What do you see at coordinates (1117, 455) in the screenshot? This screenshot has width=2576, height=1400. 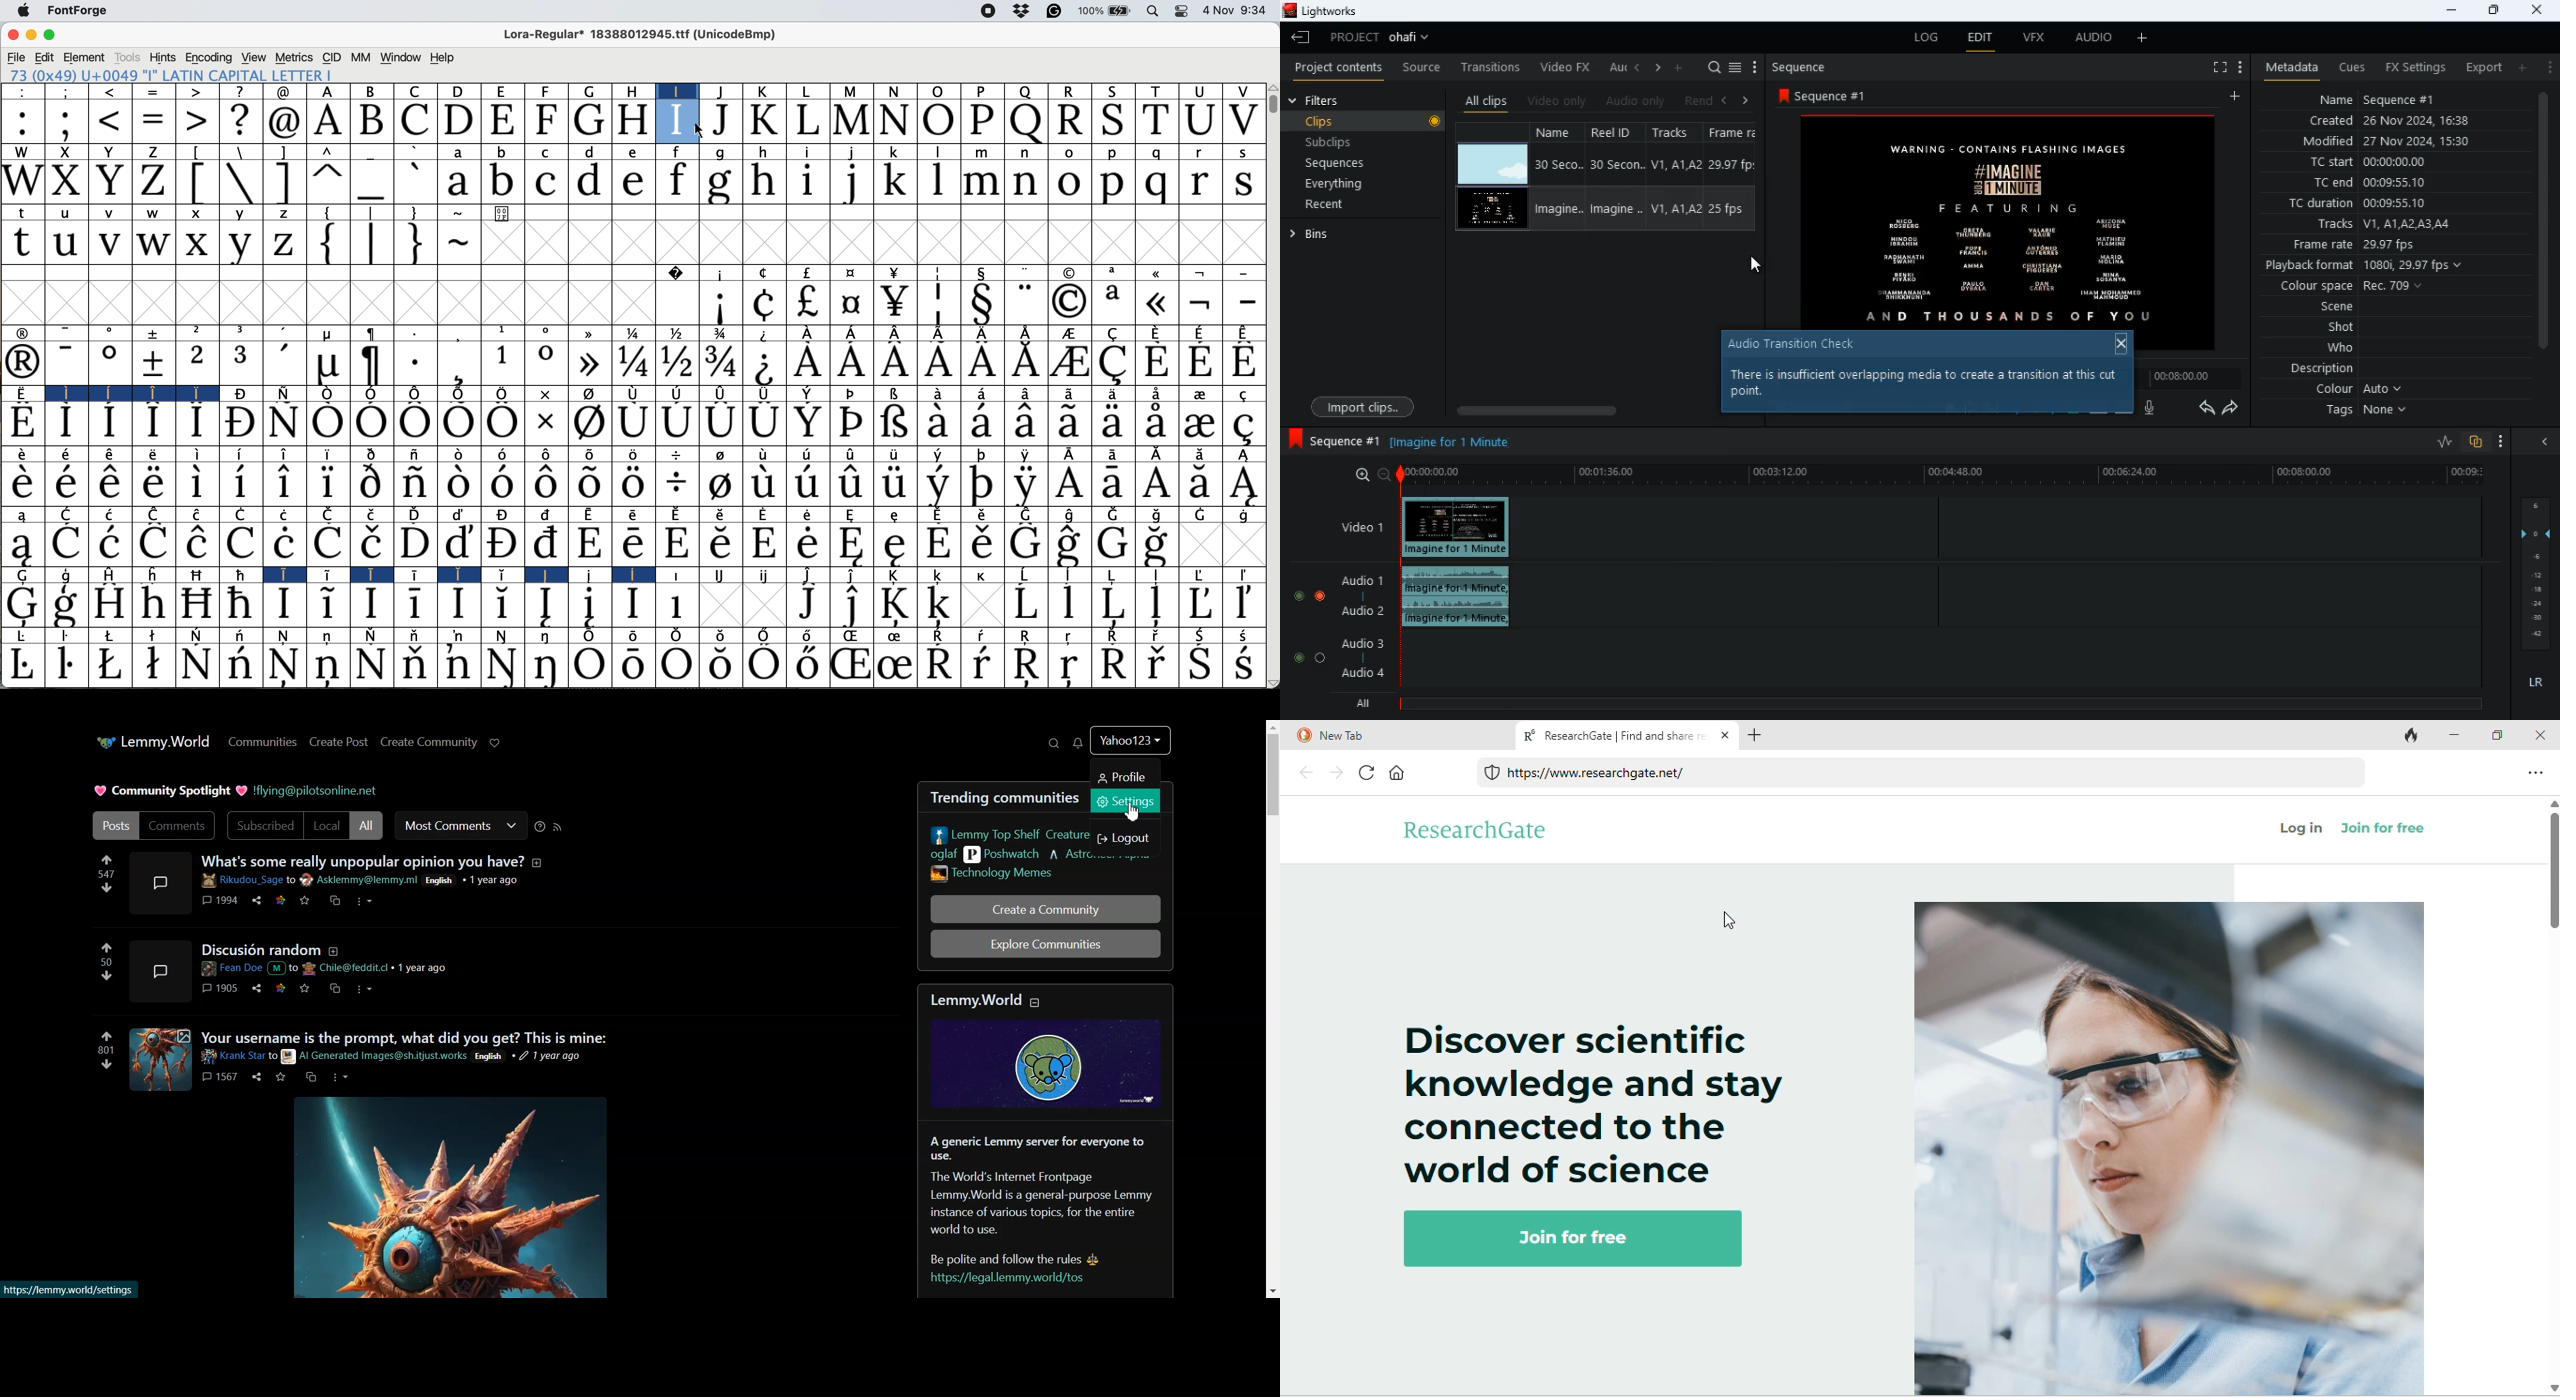 I see `Symbol` at bounding box center [1117, 455].